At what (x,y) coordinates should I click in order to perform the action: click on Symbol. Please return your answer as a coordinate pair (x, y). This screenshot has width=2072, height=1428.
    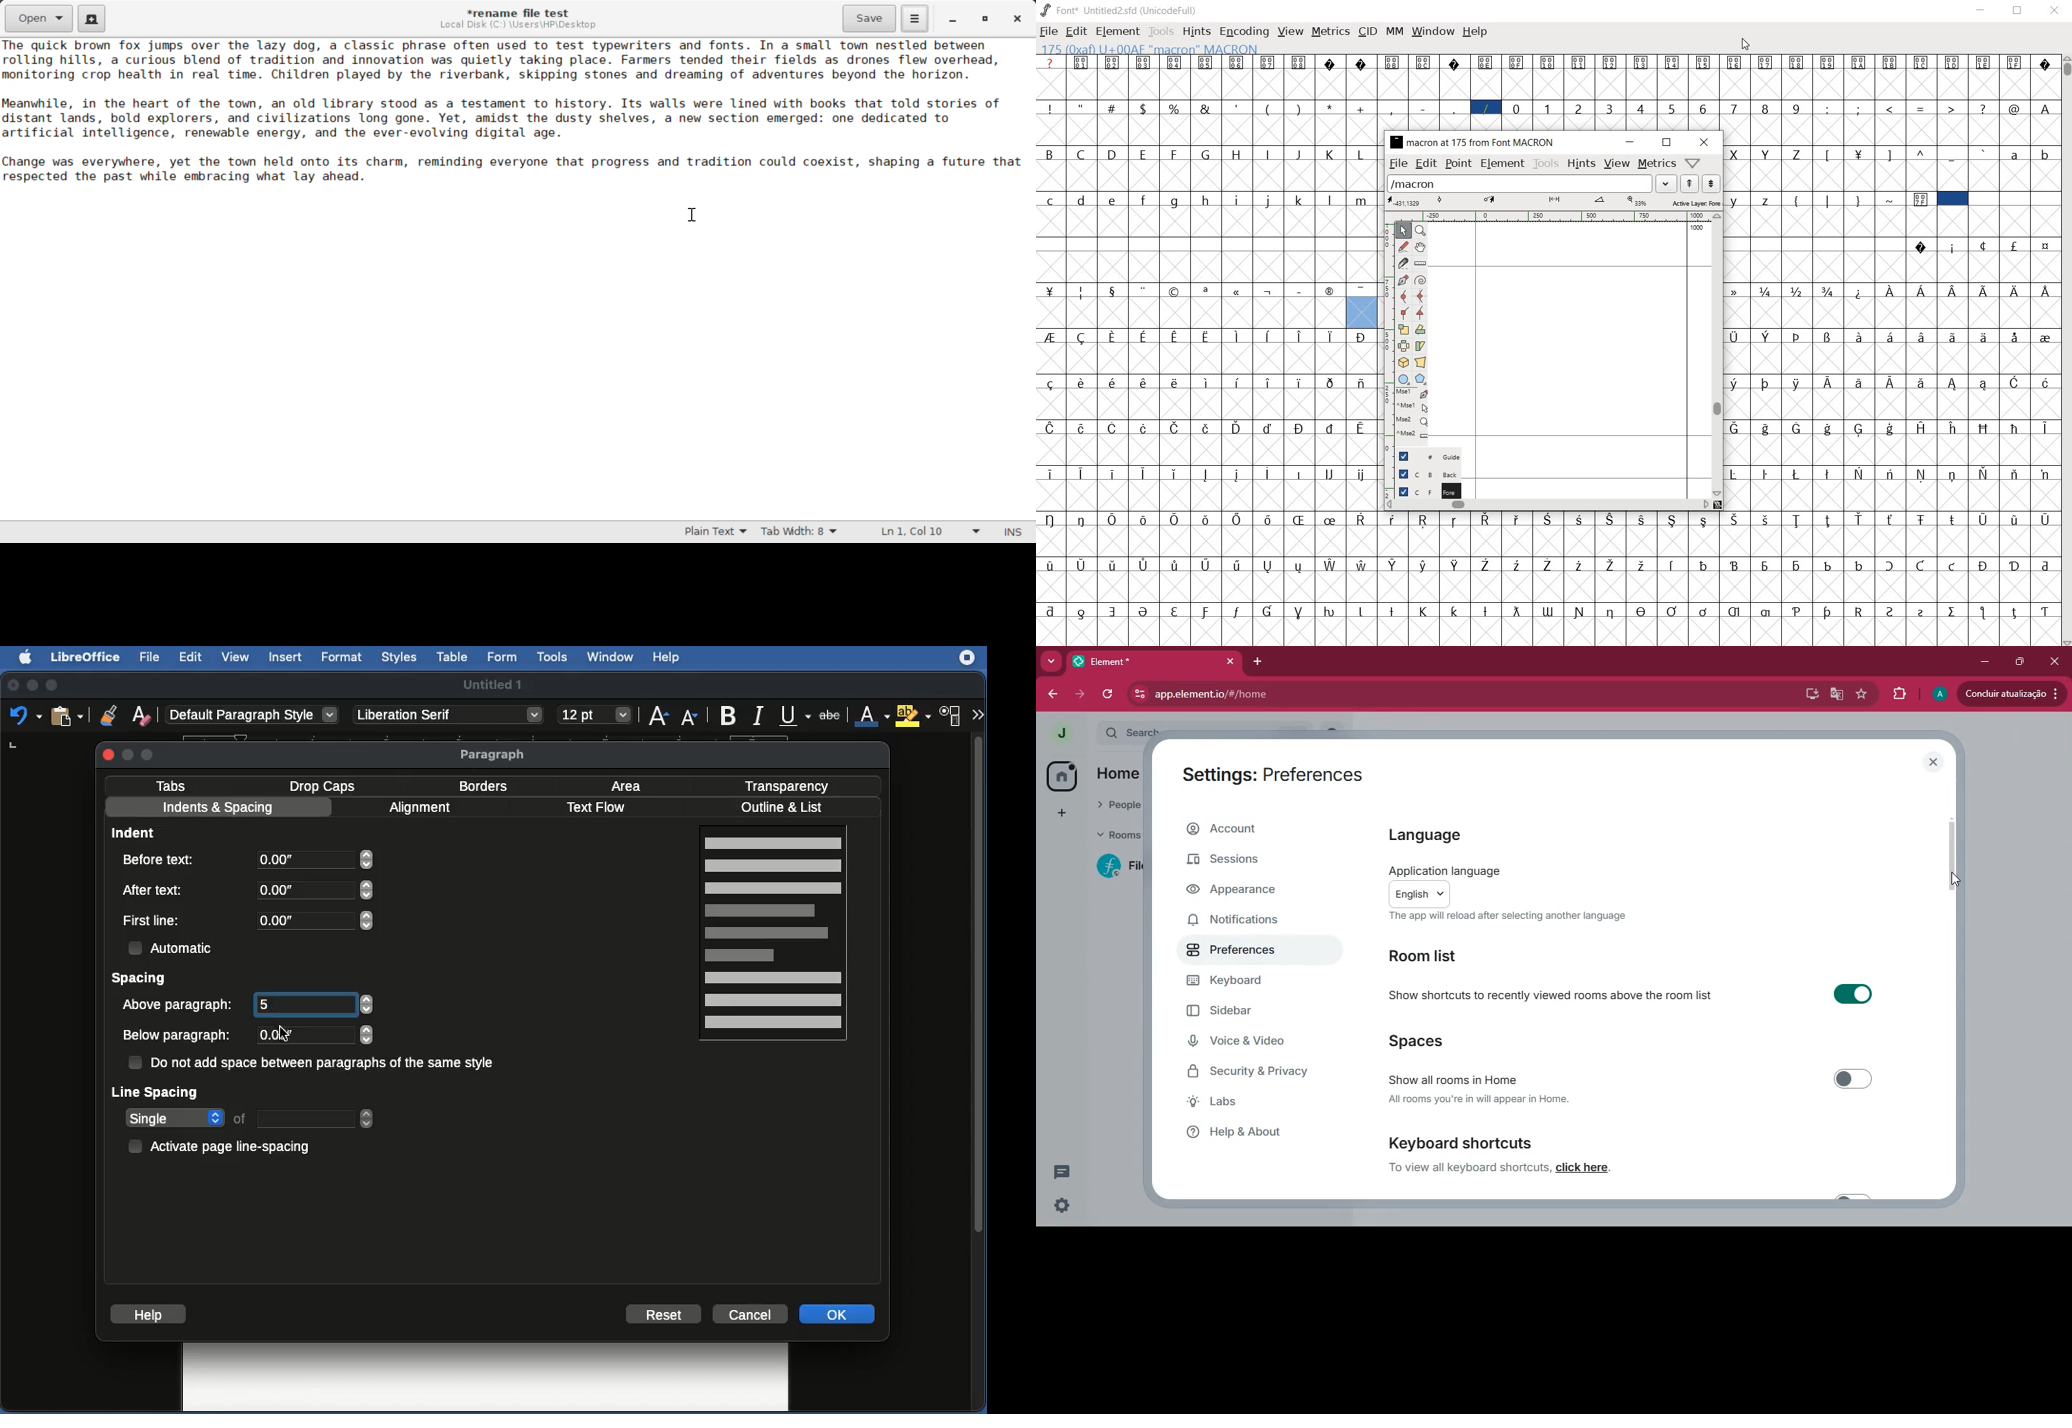
    Looking at the image, I should click on (1828, 564).